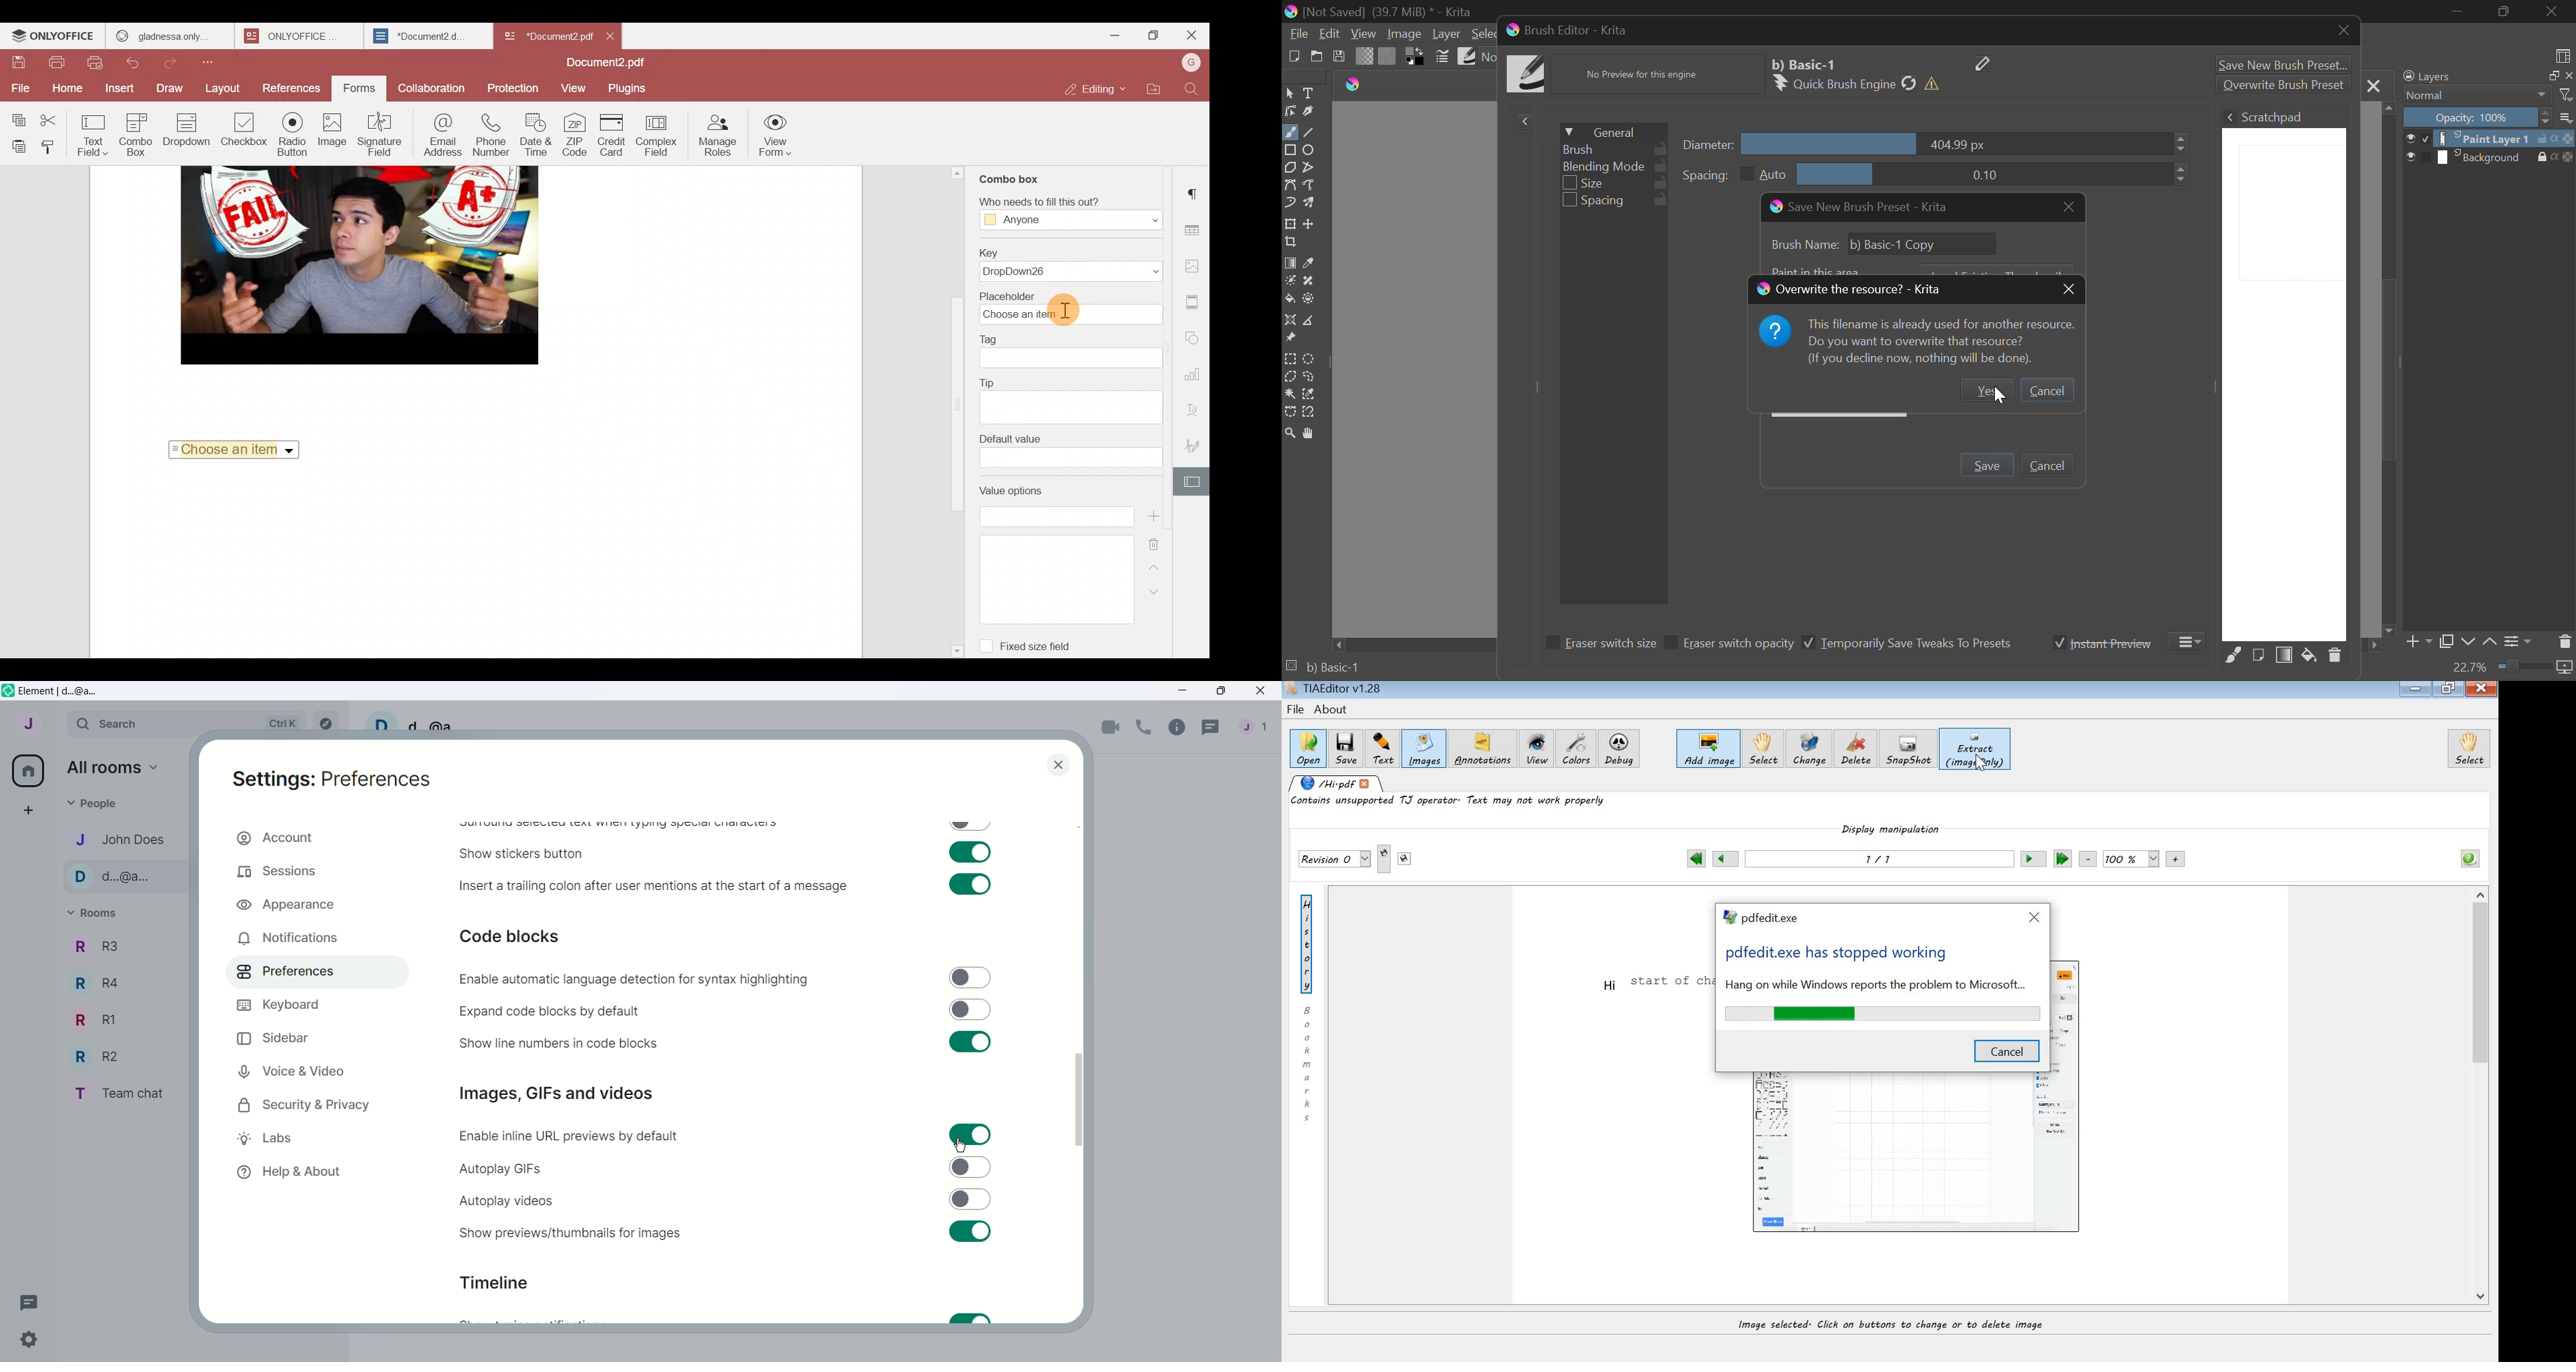  Describe the element at coordinates (1860, 208) in the screenshot. I see `Window Title` at that location.